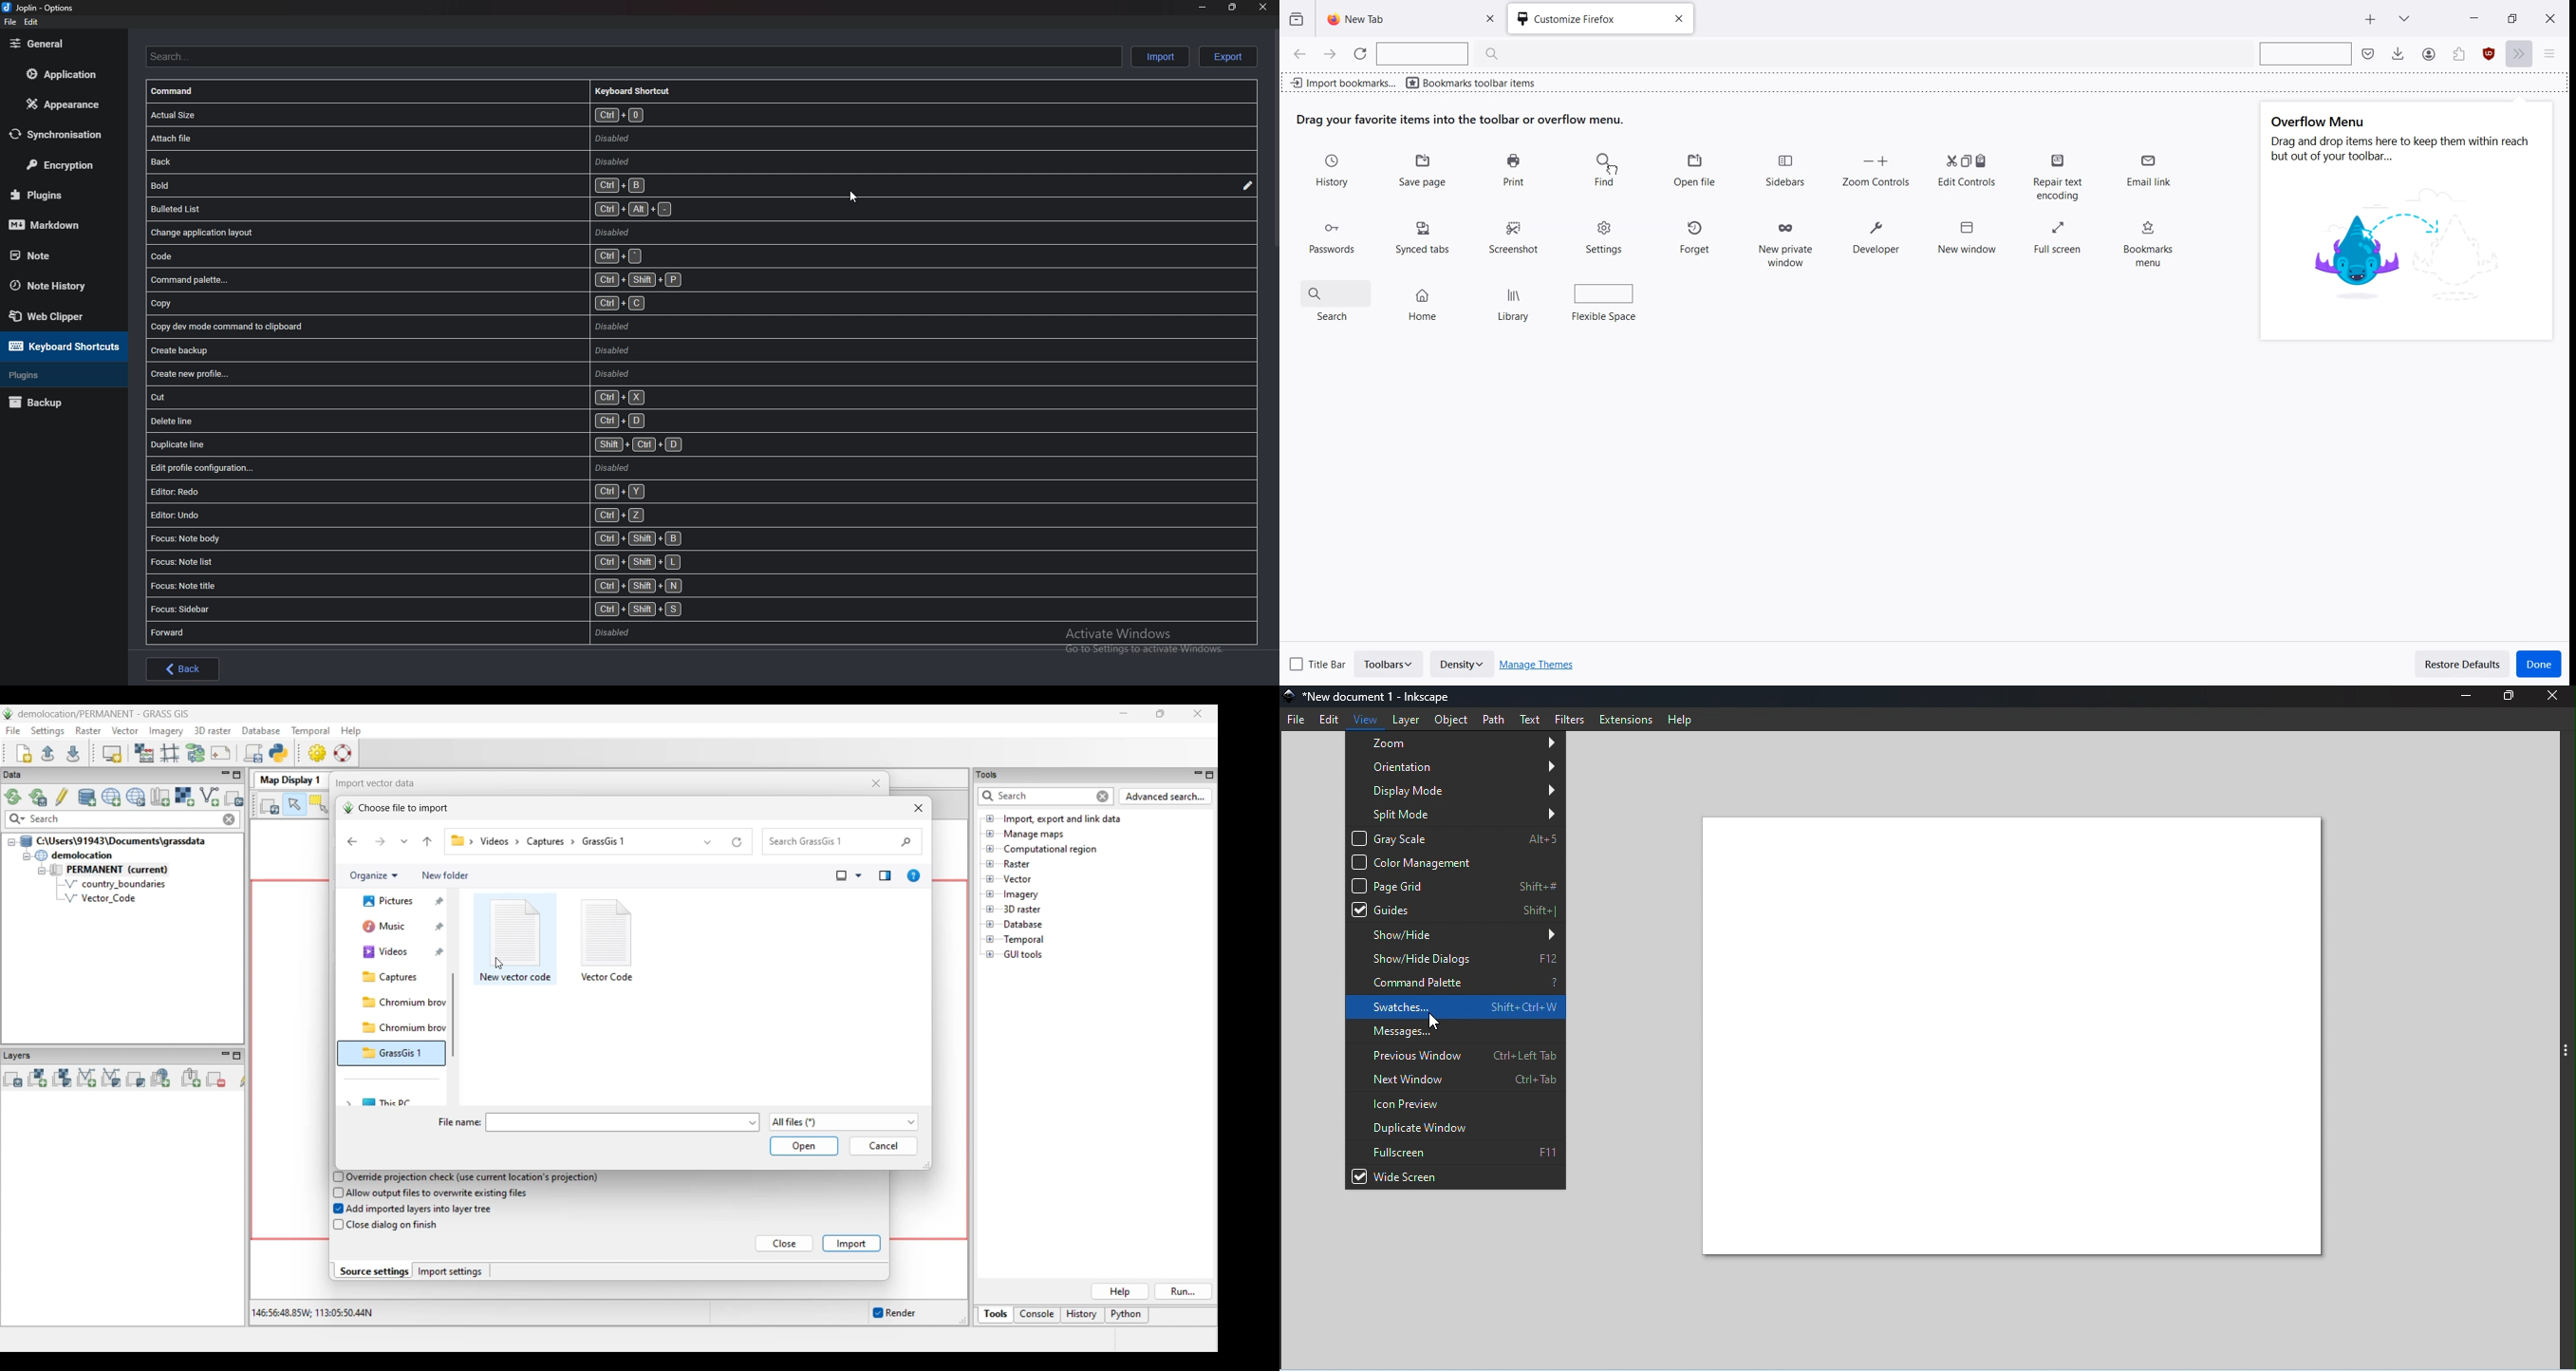 Image resolution: width=2576 pixels, height=1372 pixels. What do you see at coordinates (1456, 957) in the screenshot?
I see `Show/hide dialogs` at bounding box center [1456, 957].